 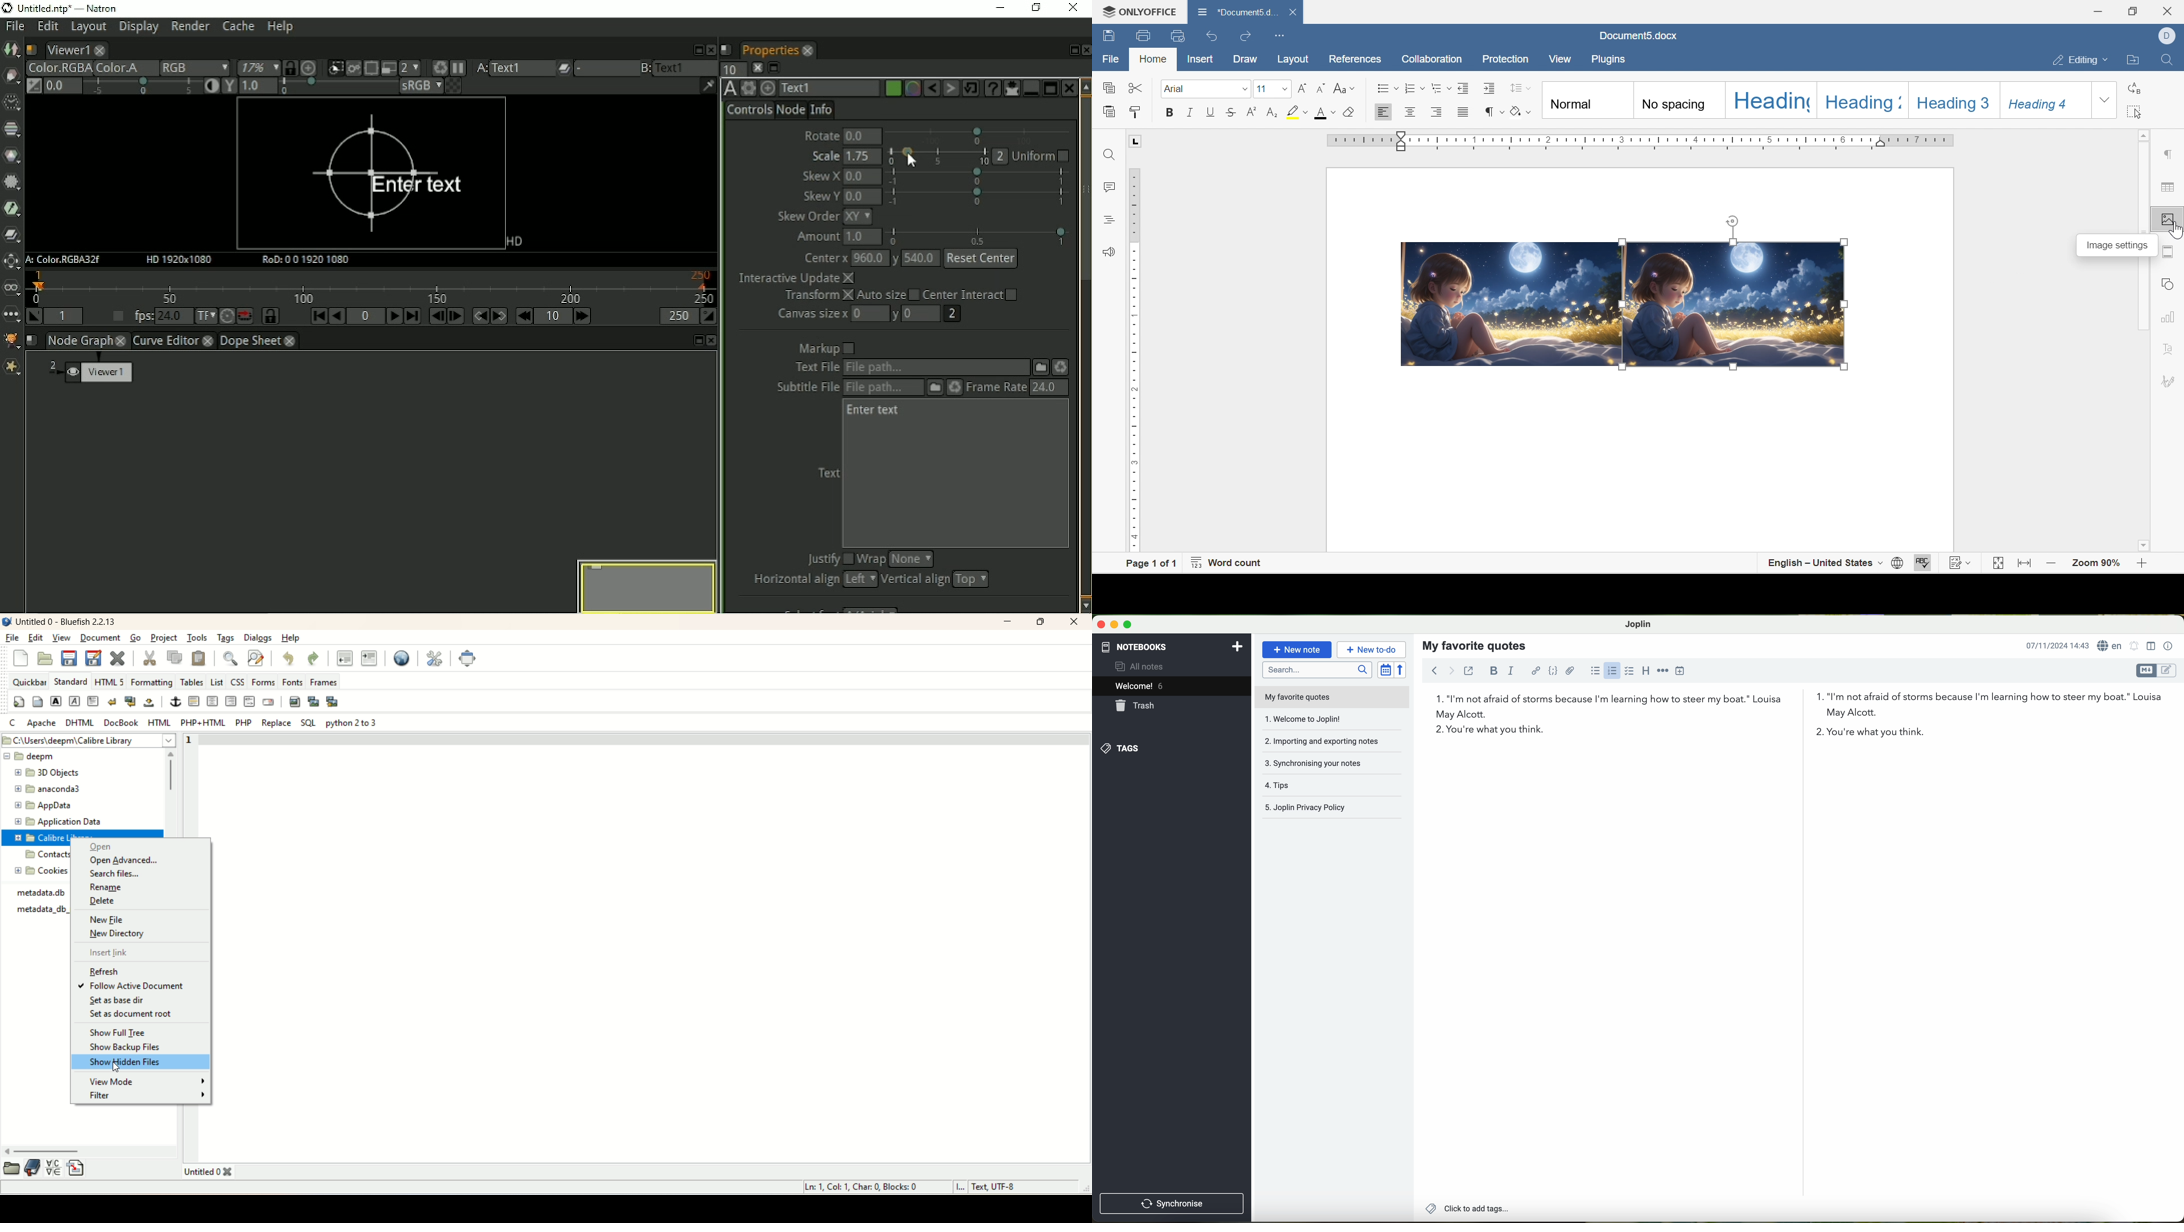 I want to click on code, so click(x=1554, y=672).